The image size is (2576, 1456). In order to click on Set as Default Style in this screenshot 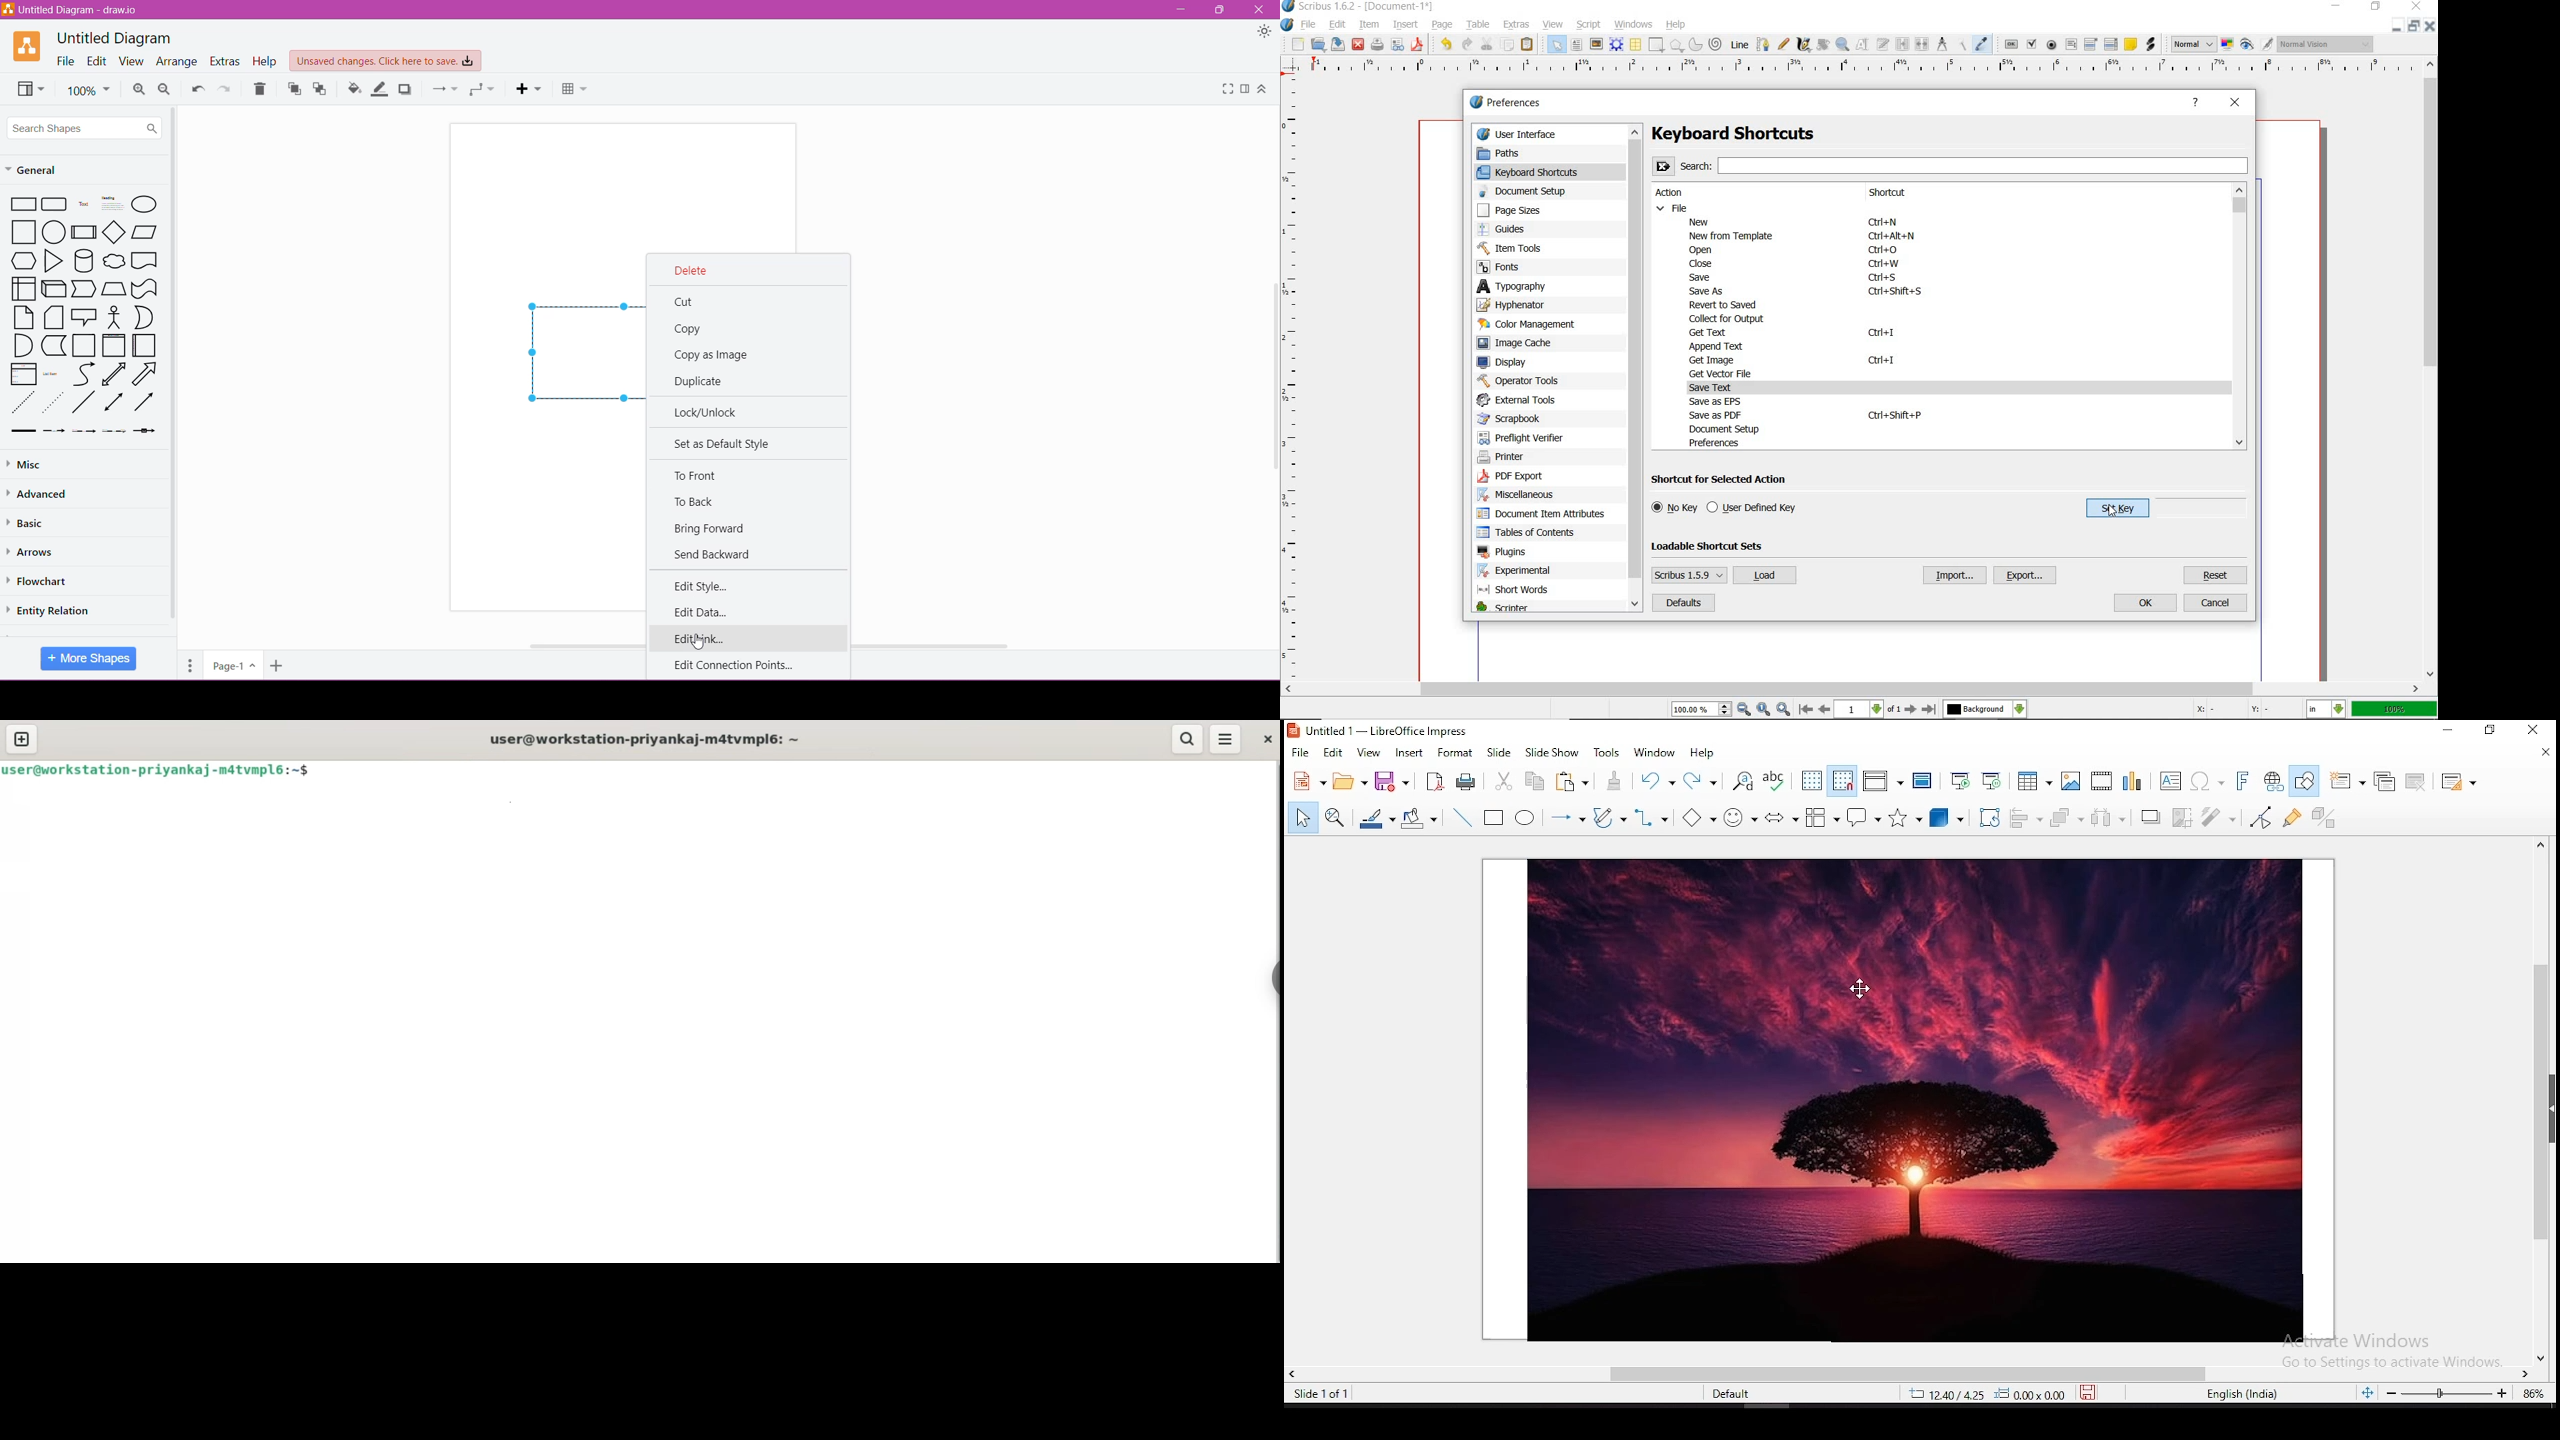, I will do `click(724, 444)`.